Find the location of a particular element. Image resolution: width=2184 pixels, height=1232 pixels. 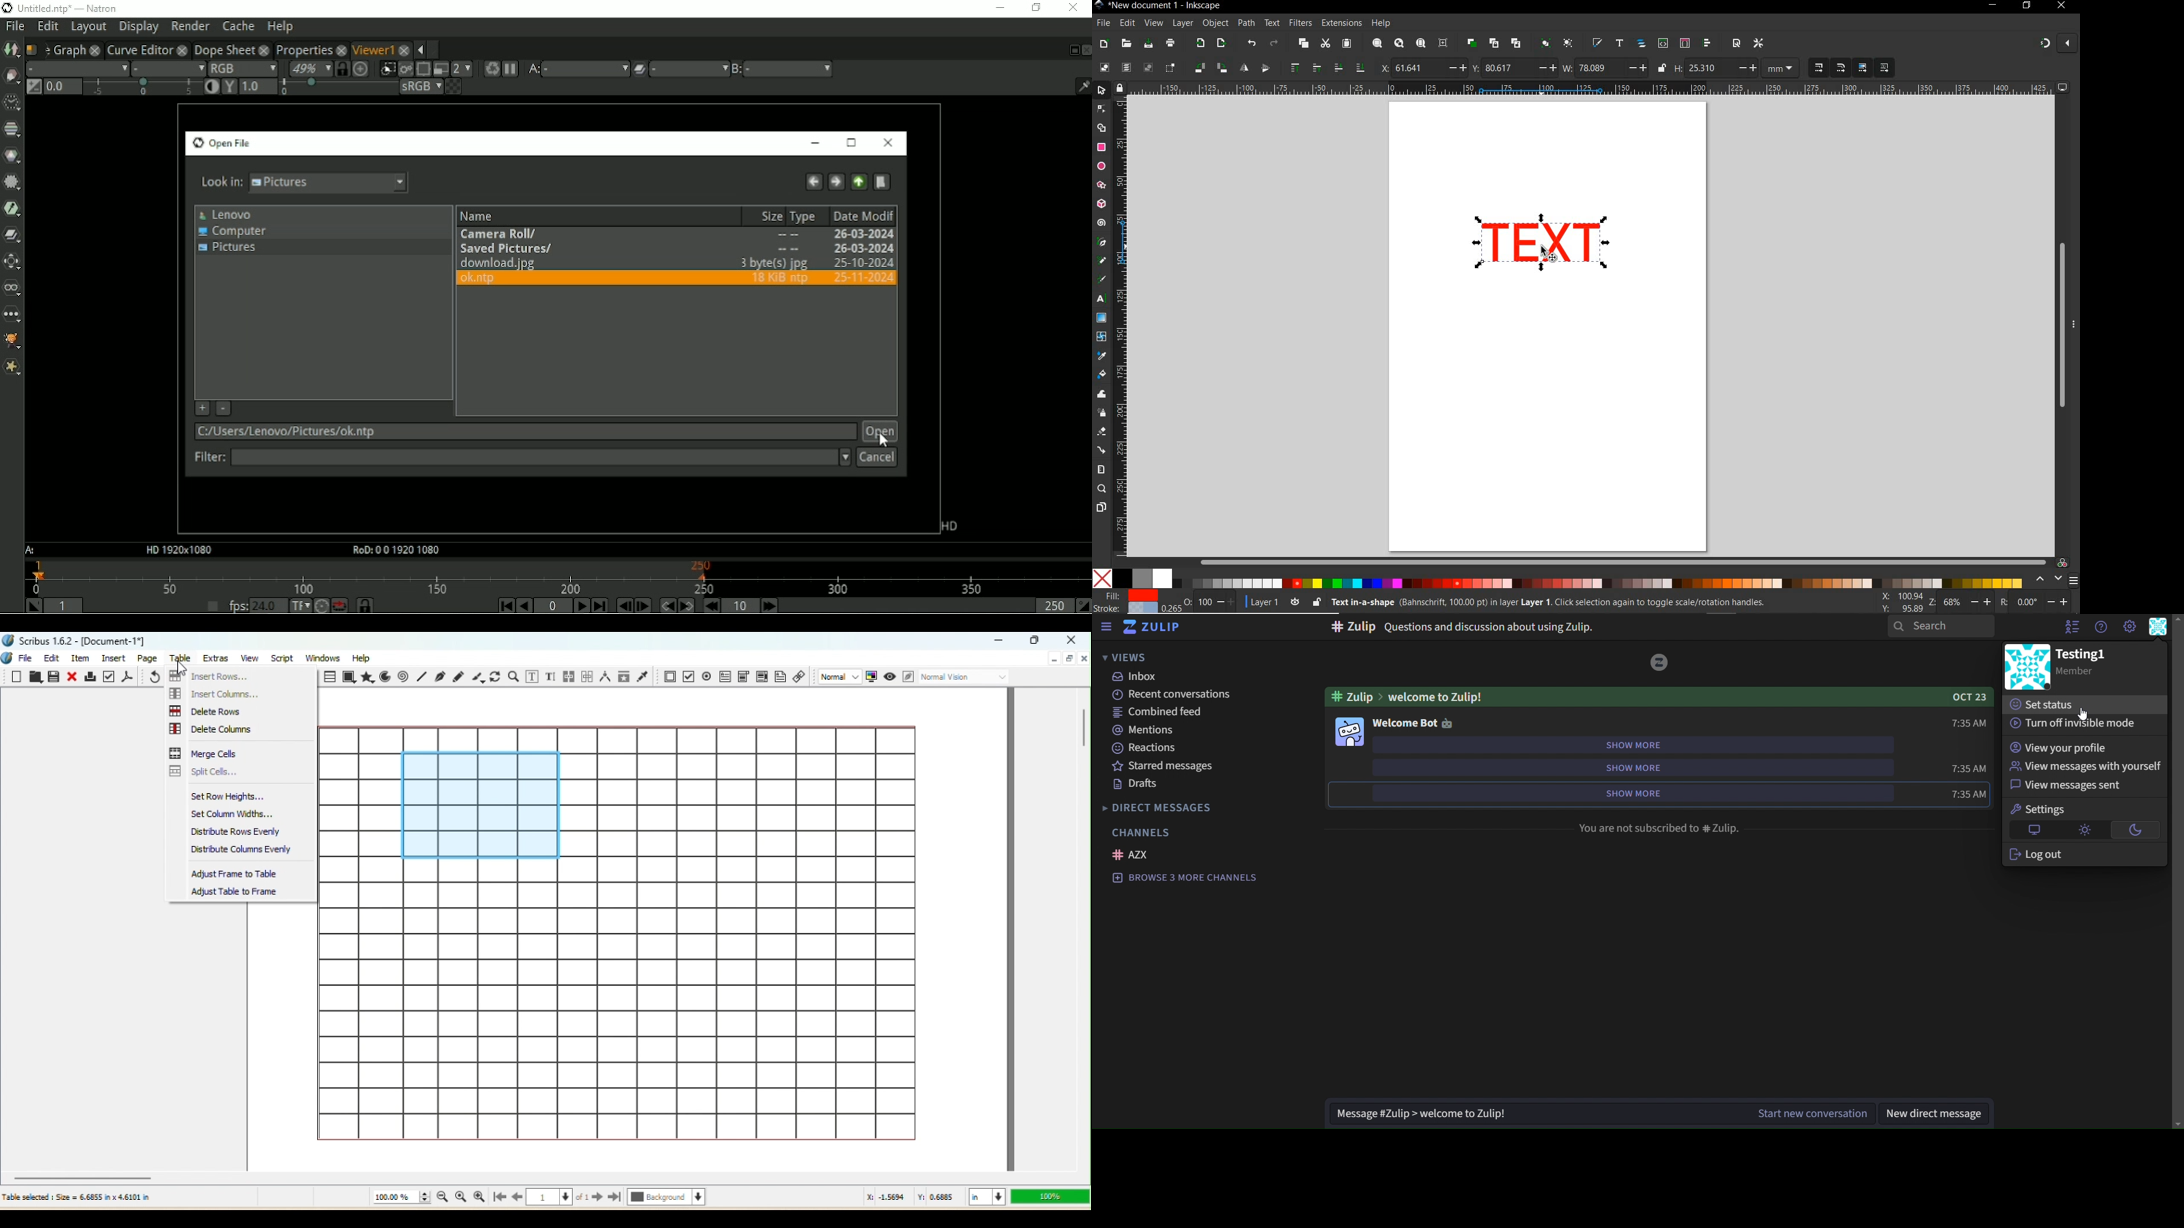

Preflight verifier is located at coordinates (110, 676).